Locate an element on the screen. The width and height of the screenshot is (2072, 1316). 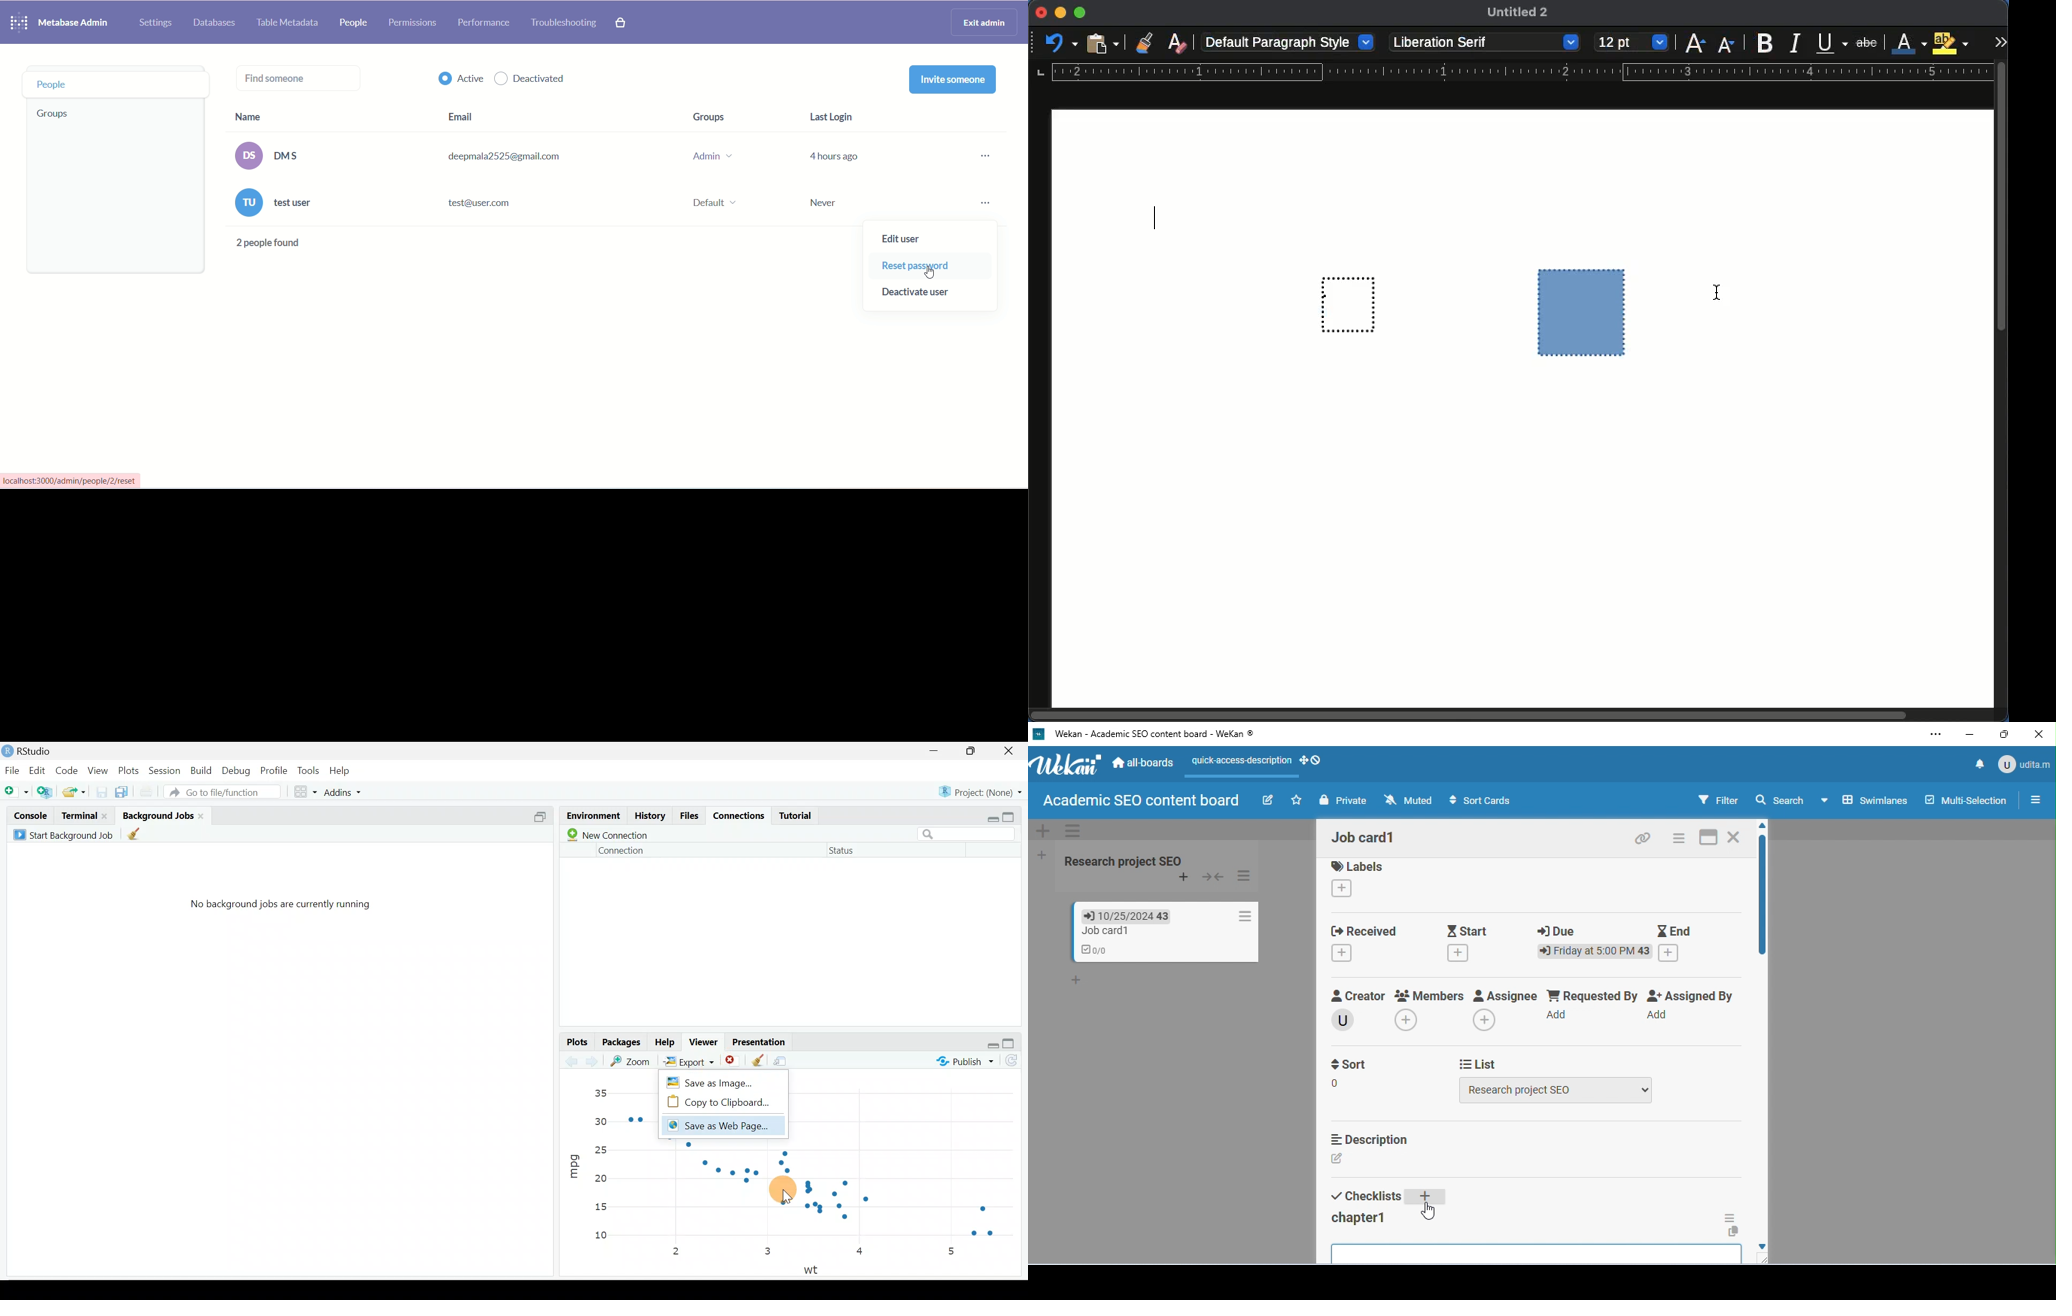
Tools is located at coordinates (308, 772).